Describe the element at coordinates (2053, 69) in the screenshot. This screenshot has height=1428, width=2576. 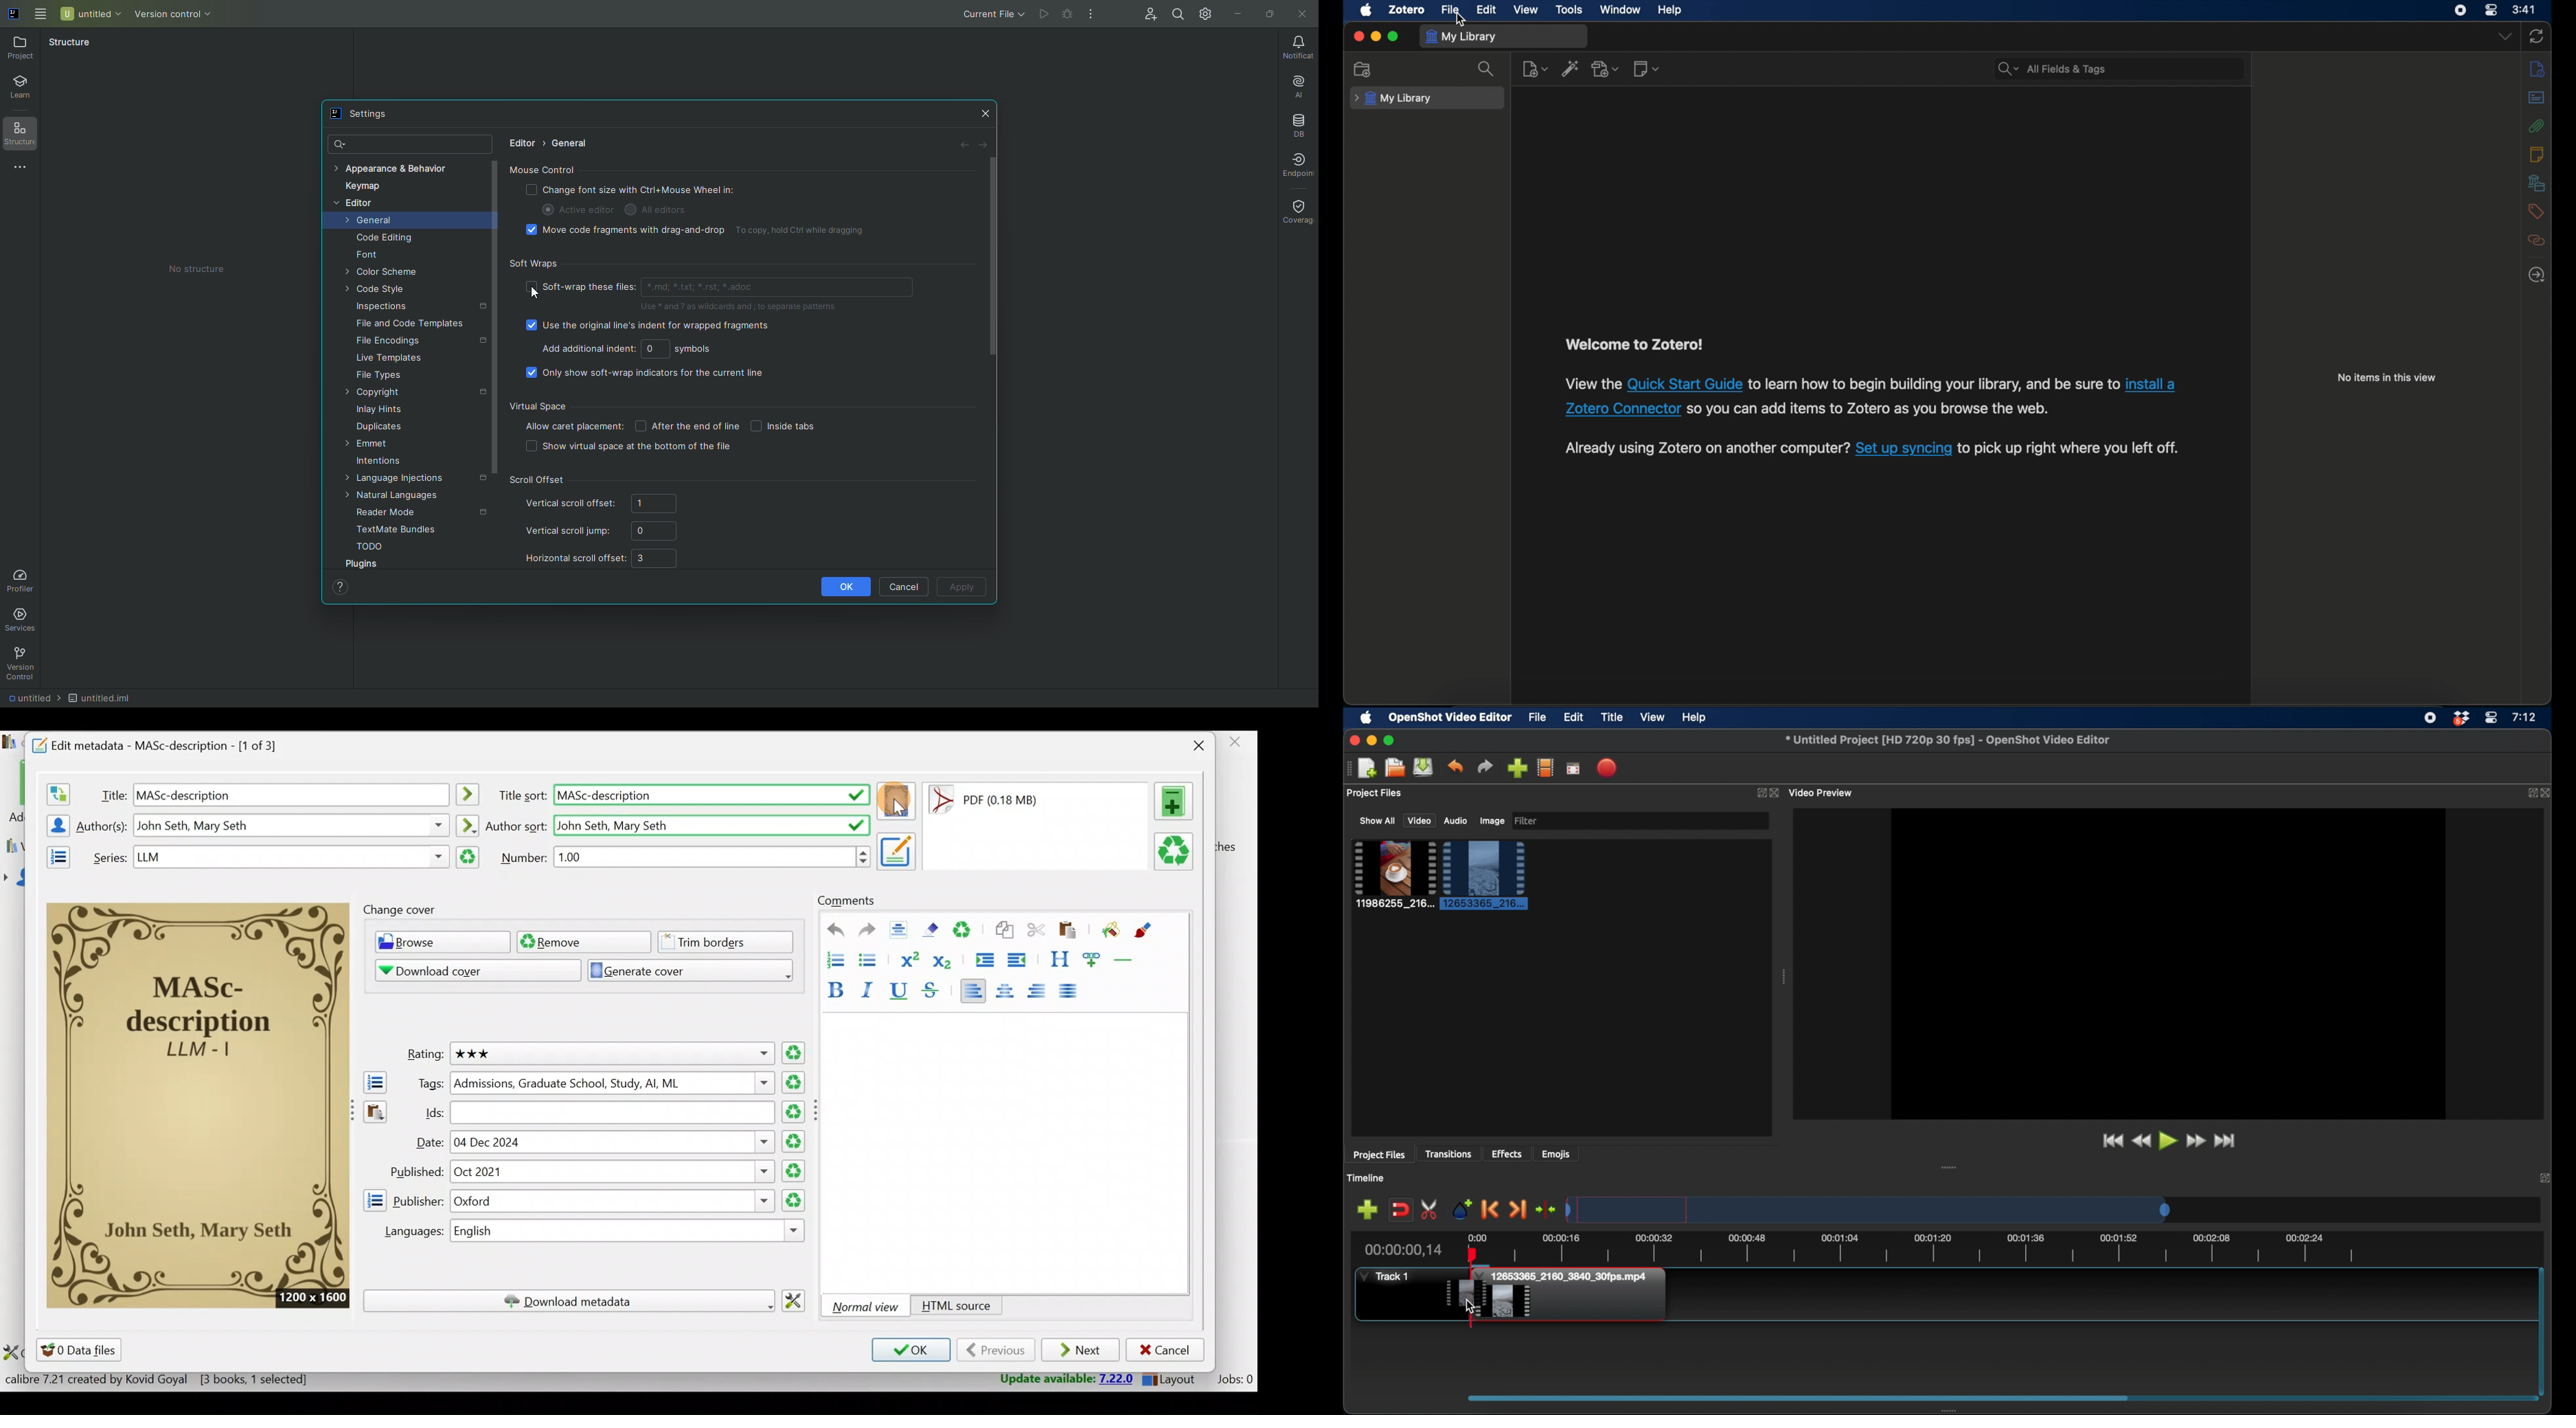
I see `all fields & tags` at that location.